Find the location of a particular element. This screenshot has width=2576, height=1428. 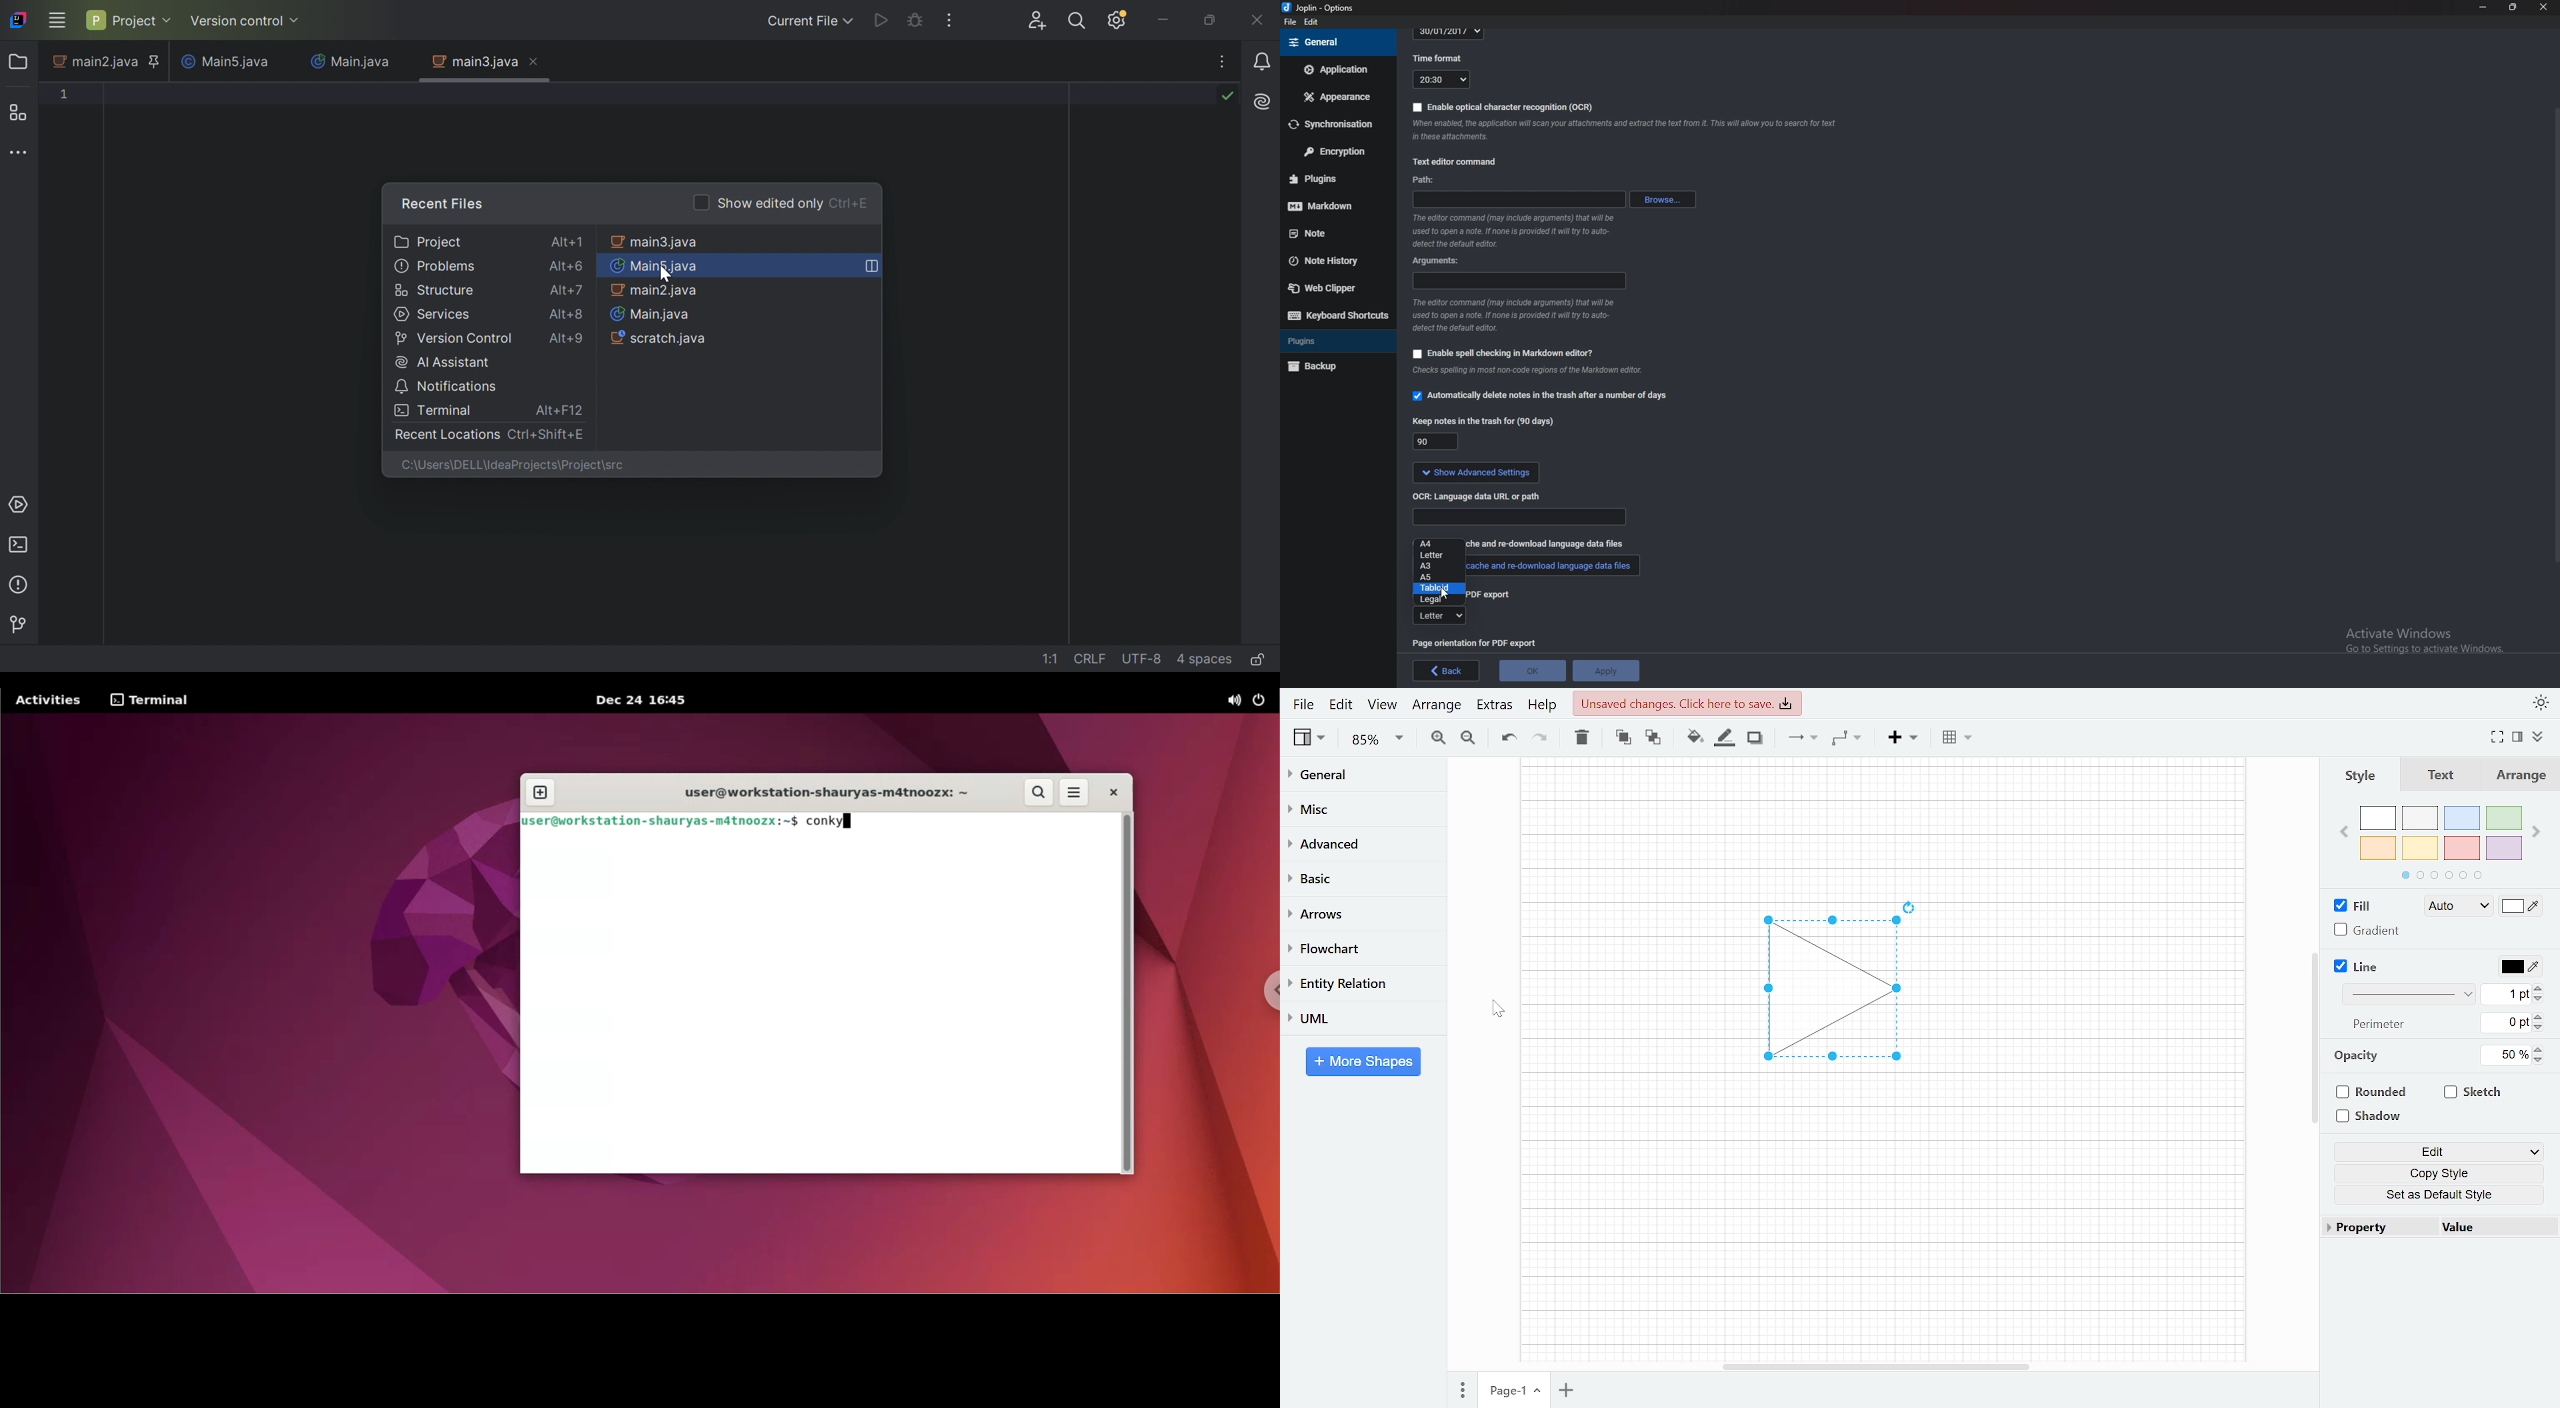

90 days is located at coordinates (1437, 442).